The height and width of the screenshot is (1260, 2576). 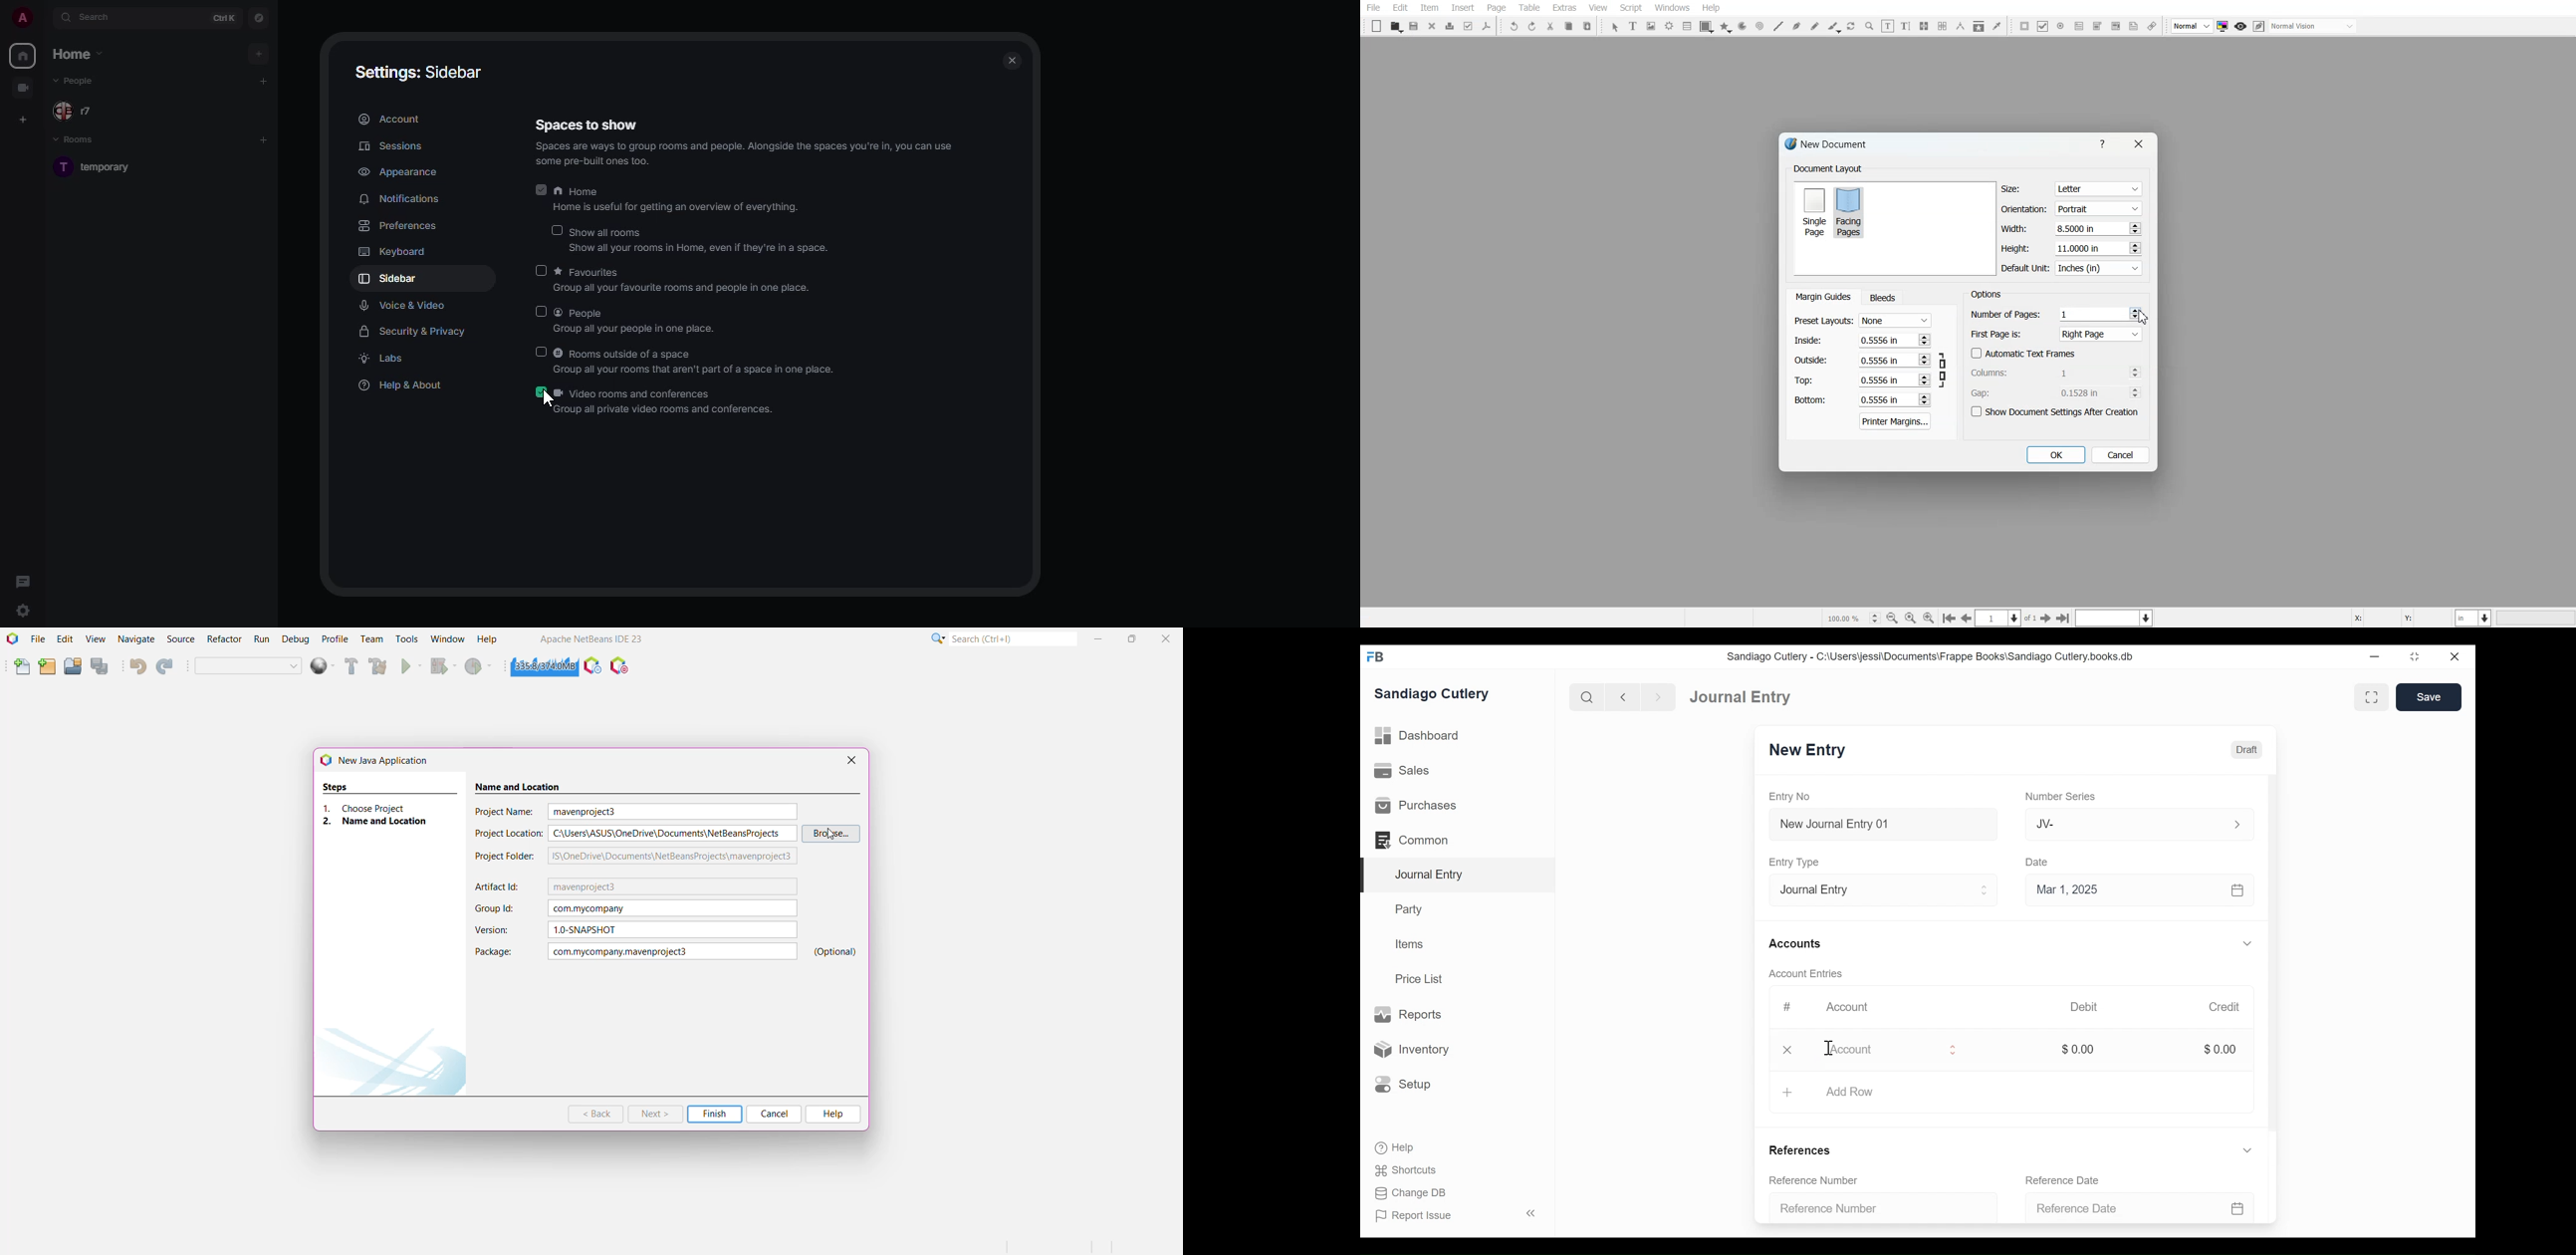 What do you see at coordinates (1997, 25) in the screenshot?
I see `Eye Dropper` at bounding box center [1997, 25].